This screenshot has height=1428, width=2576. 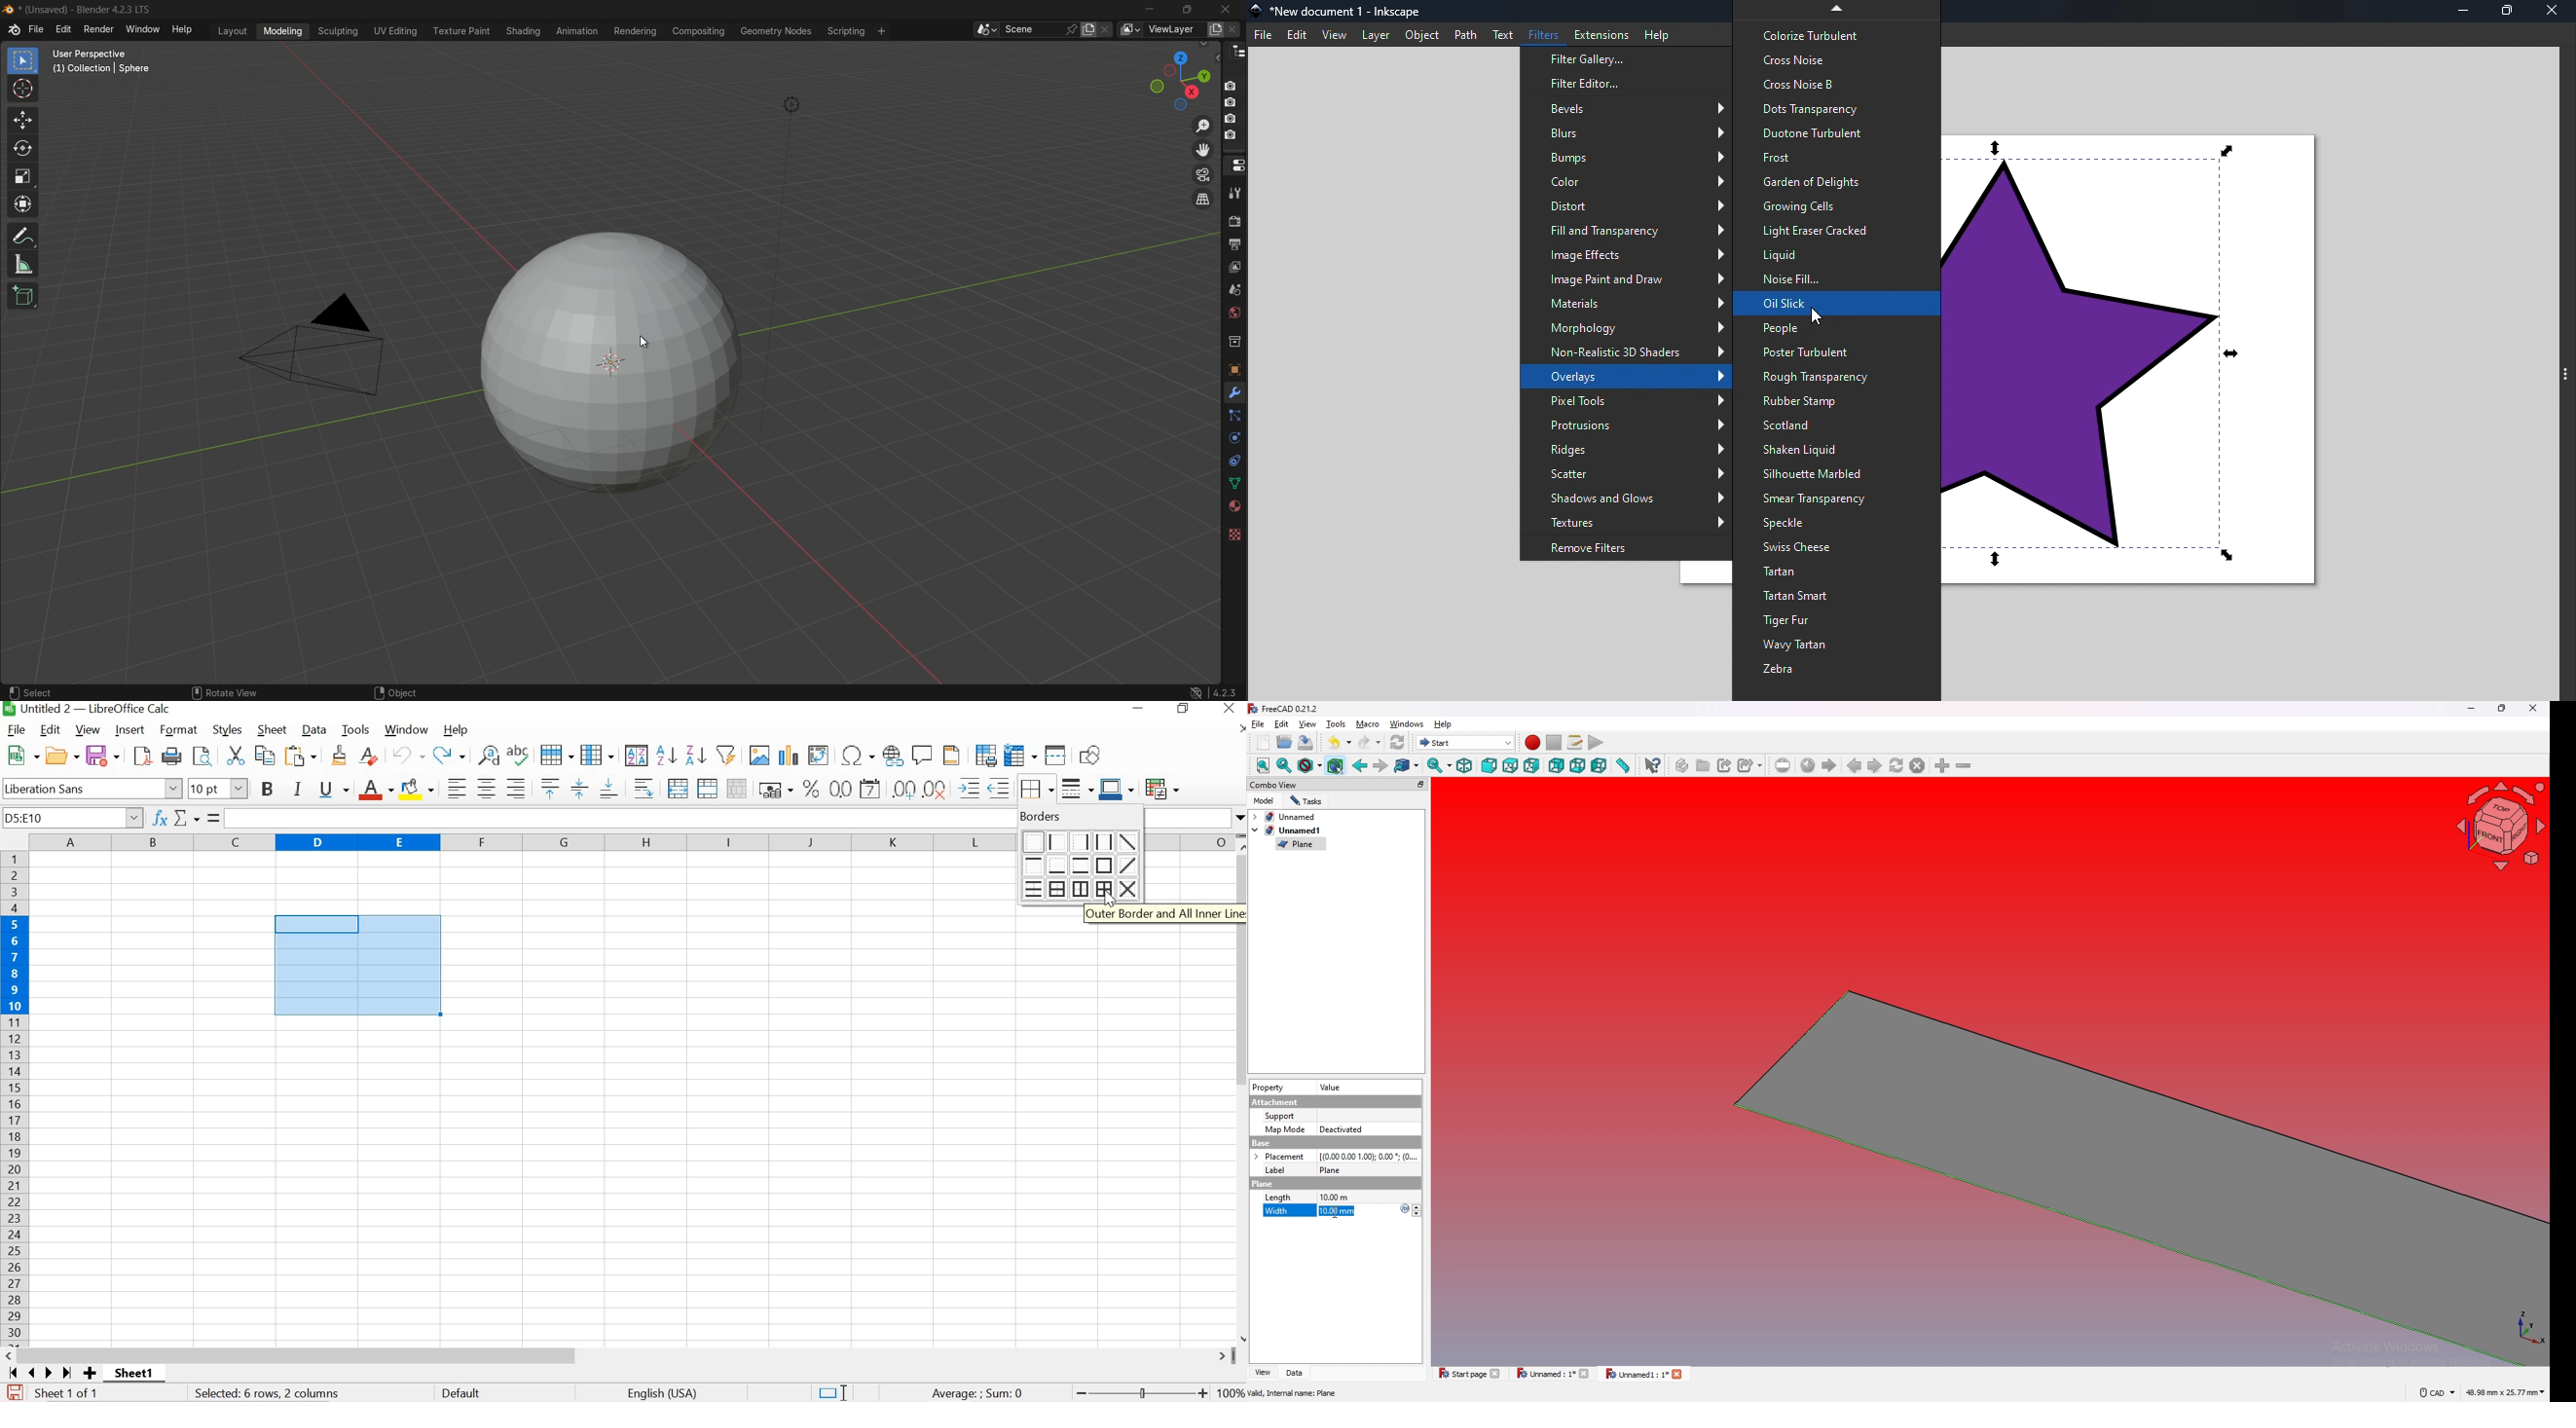 I want to click on geometry nodes menu, so click(x=777, y=32).